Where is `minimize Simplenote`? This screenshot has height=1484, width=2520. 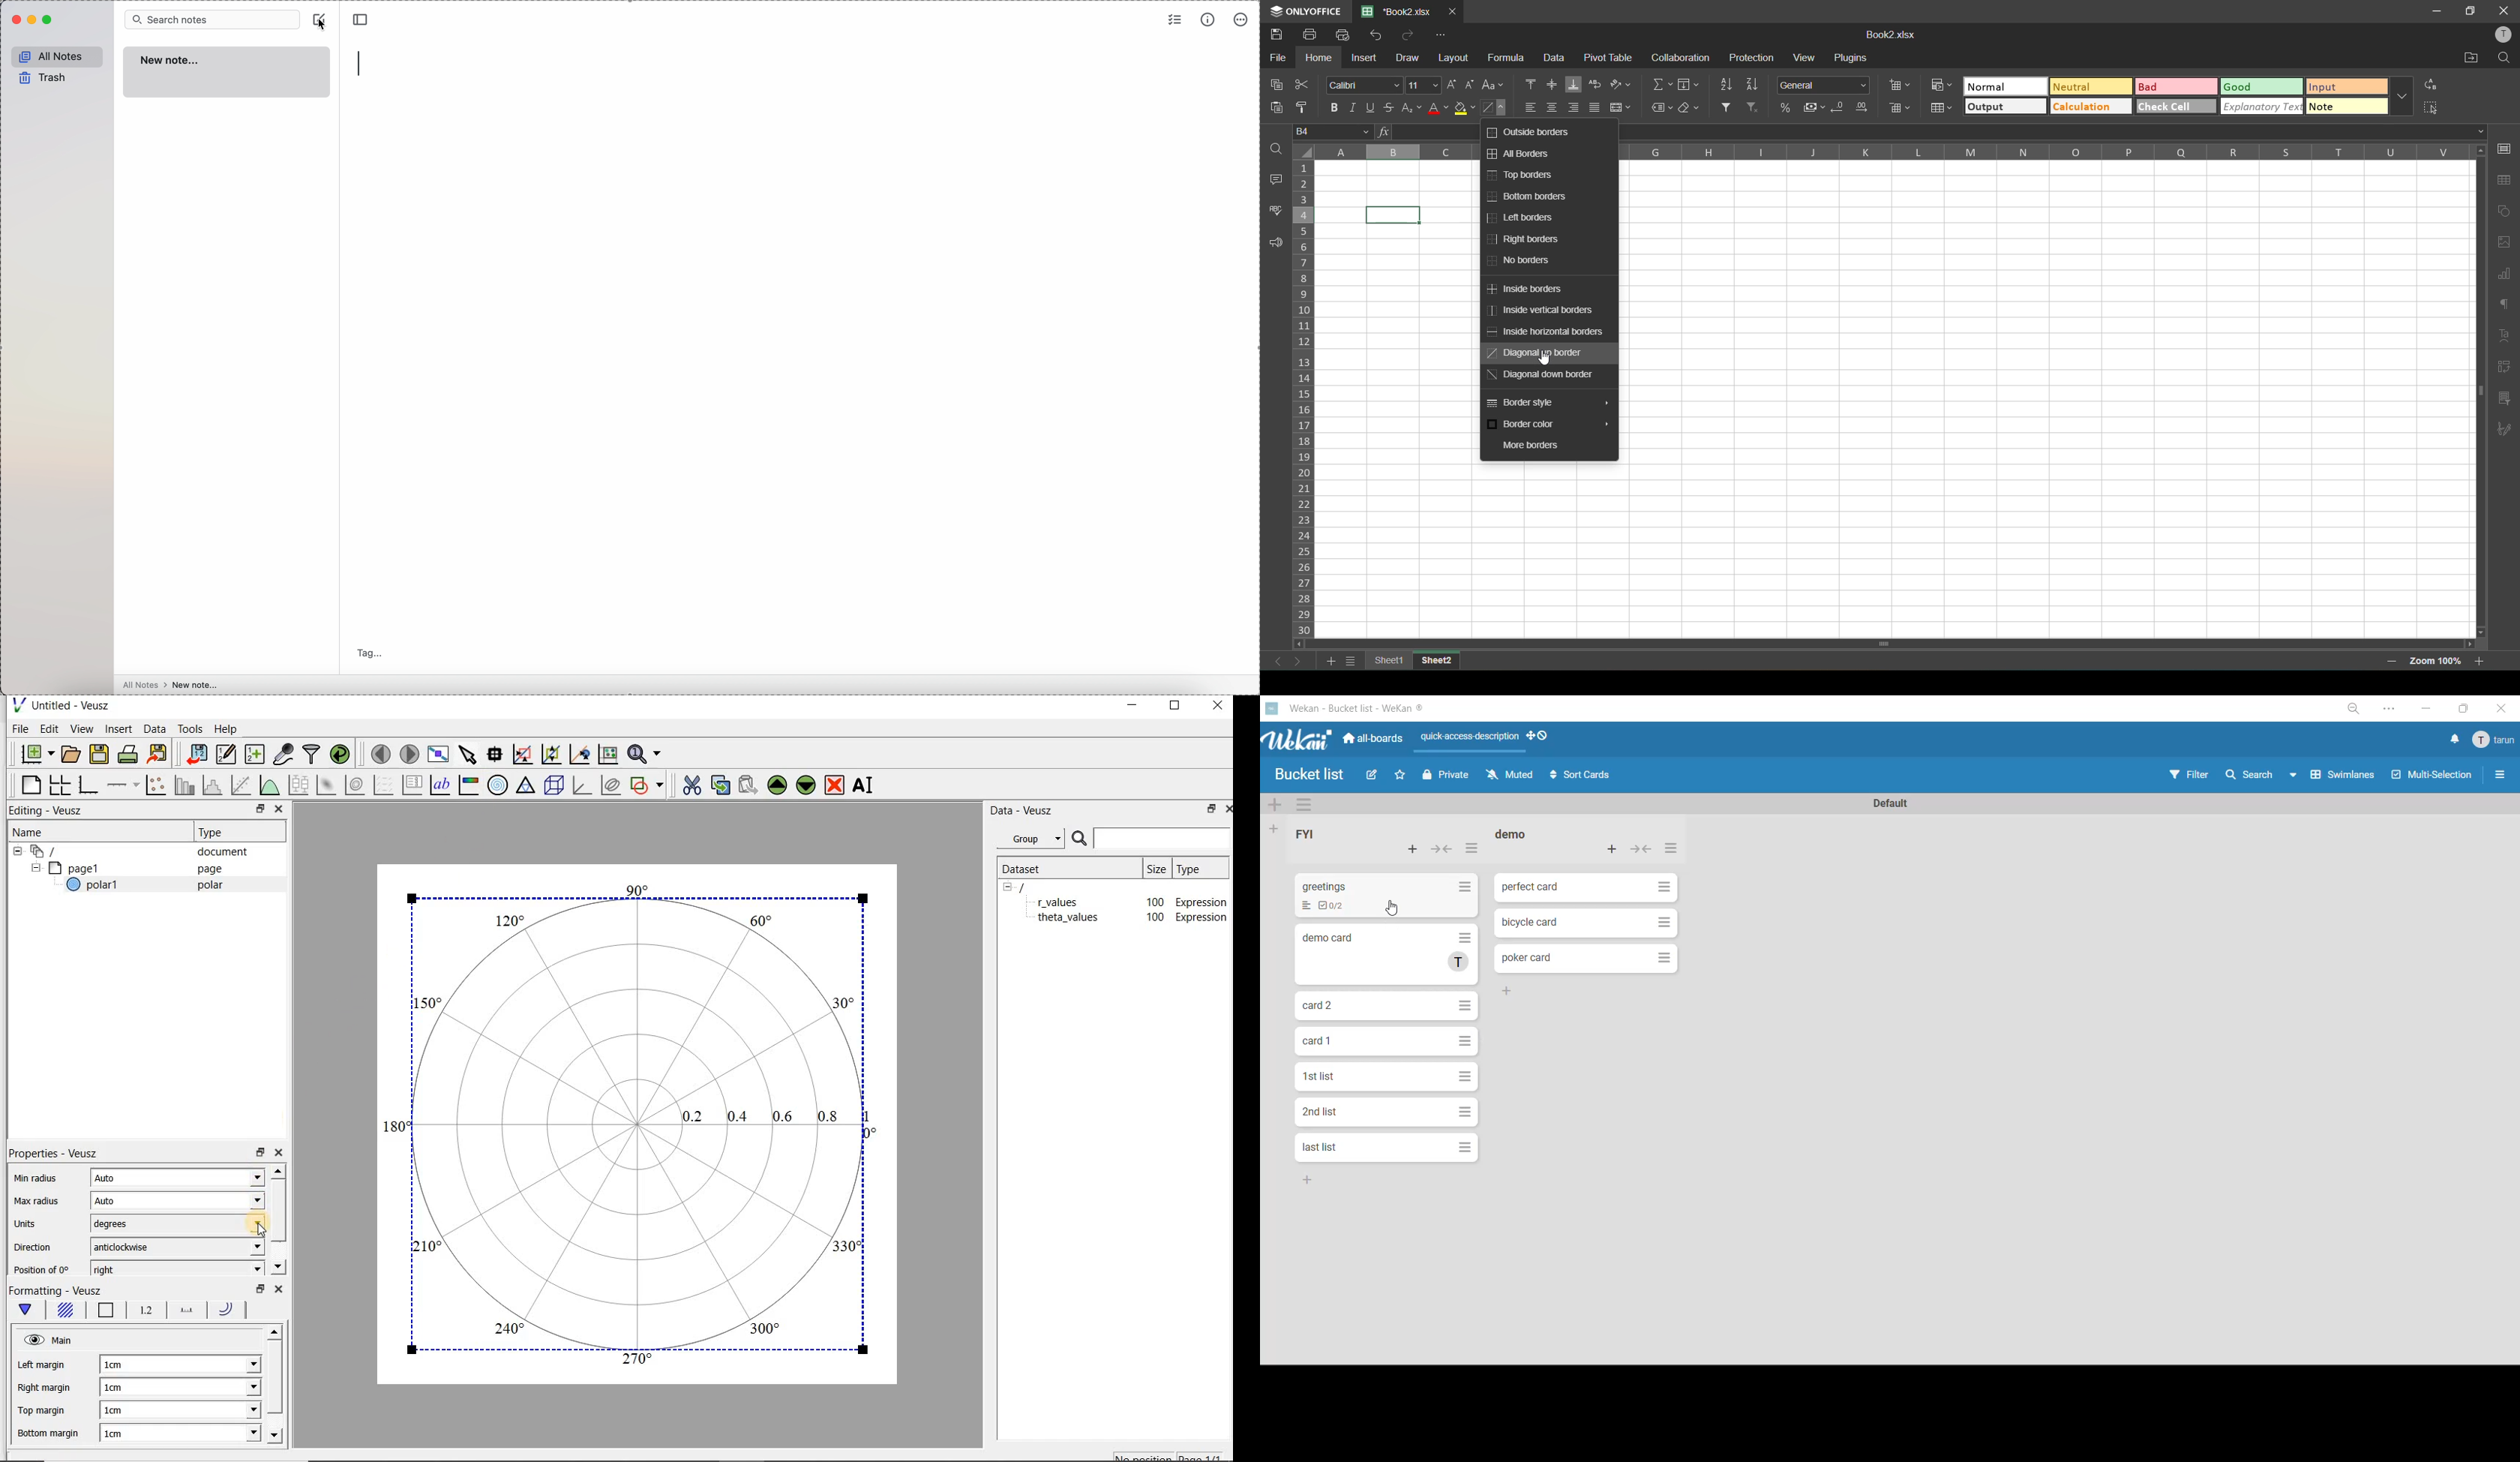
minimize Simplenote is located at coordinates (34, 20).